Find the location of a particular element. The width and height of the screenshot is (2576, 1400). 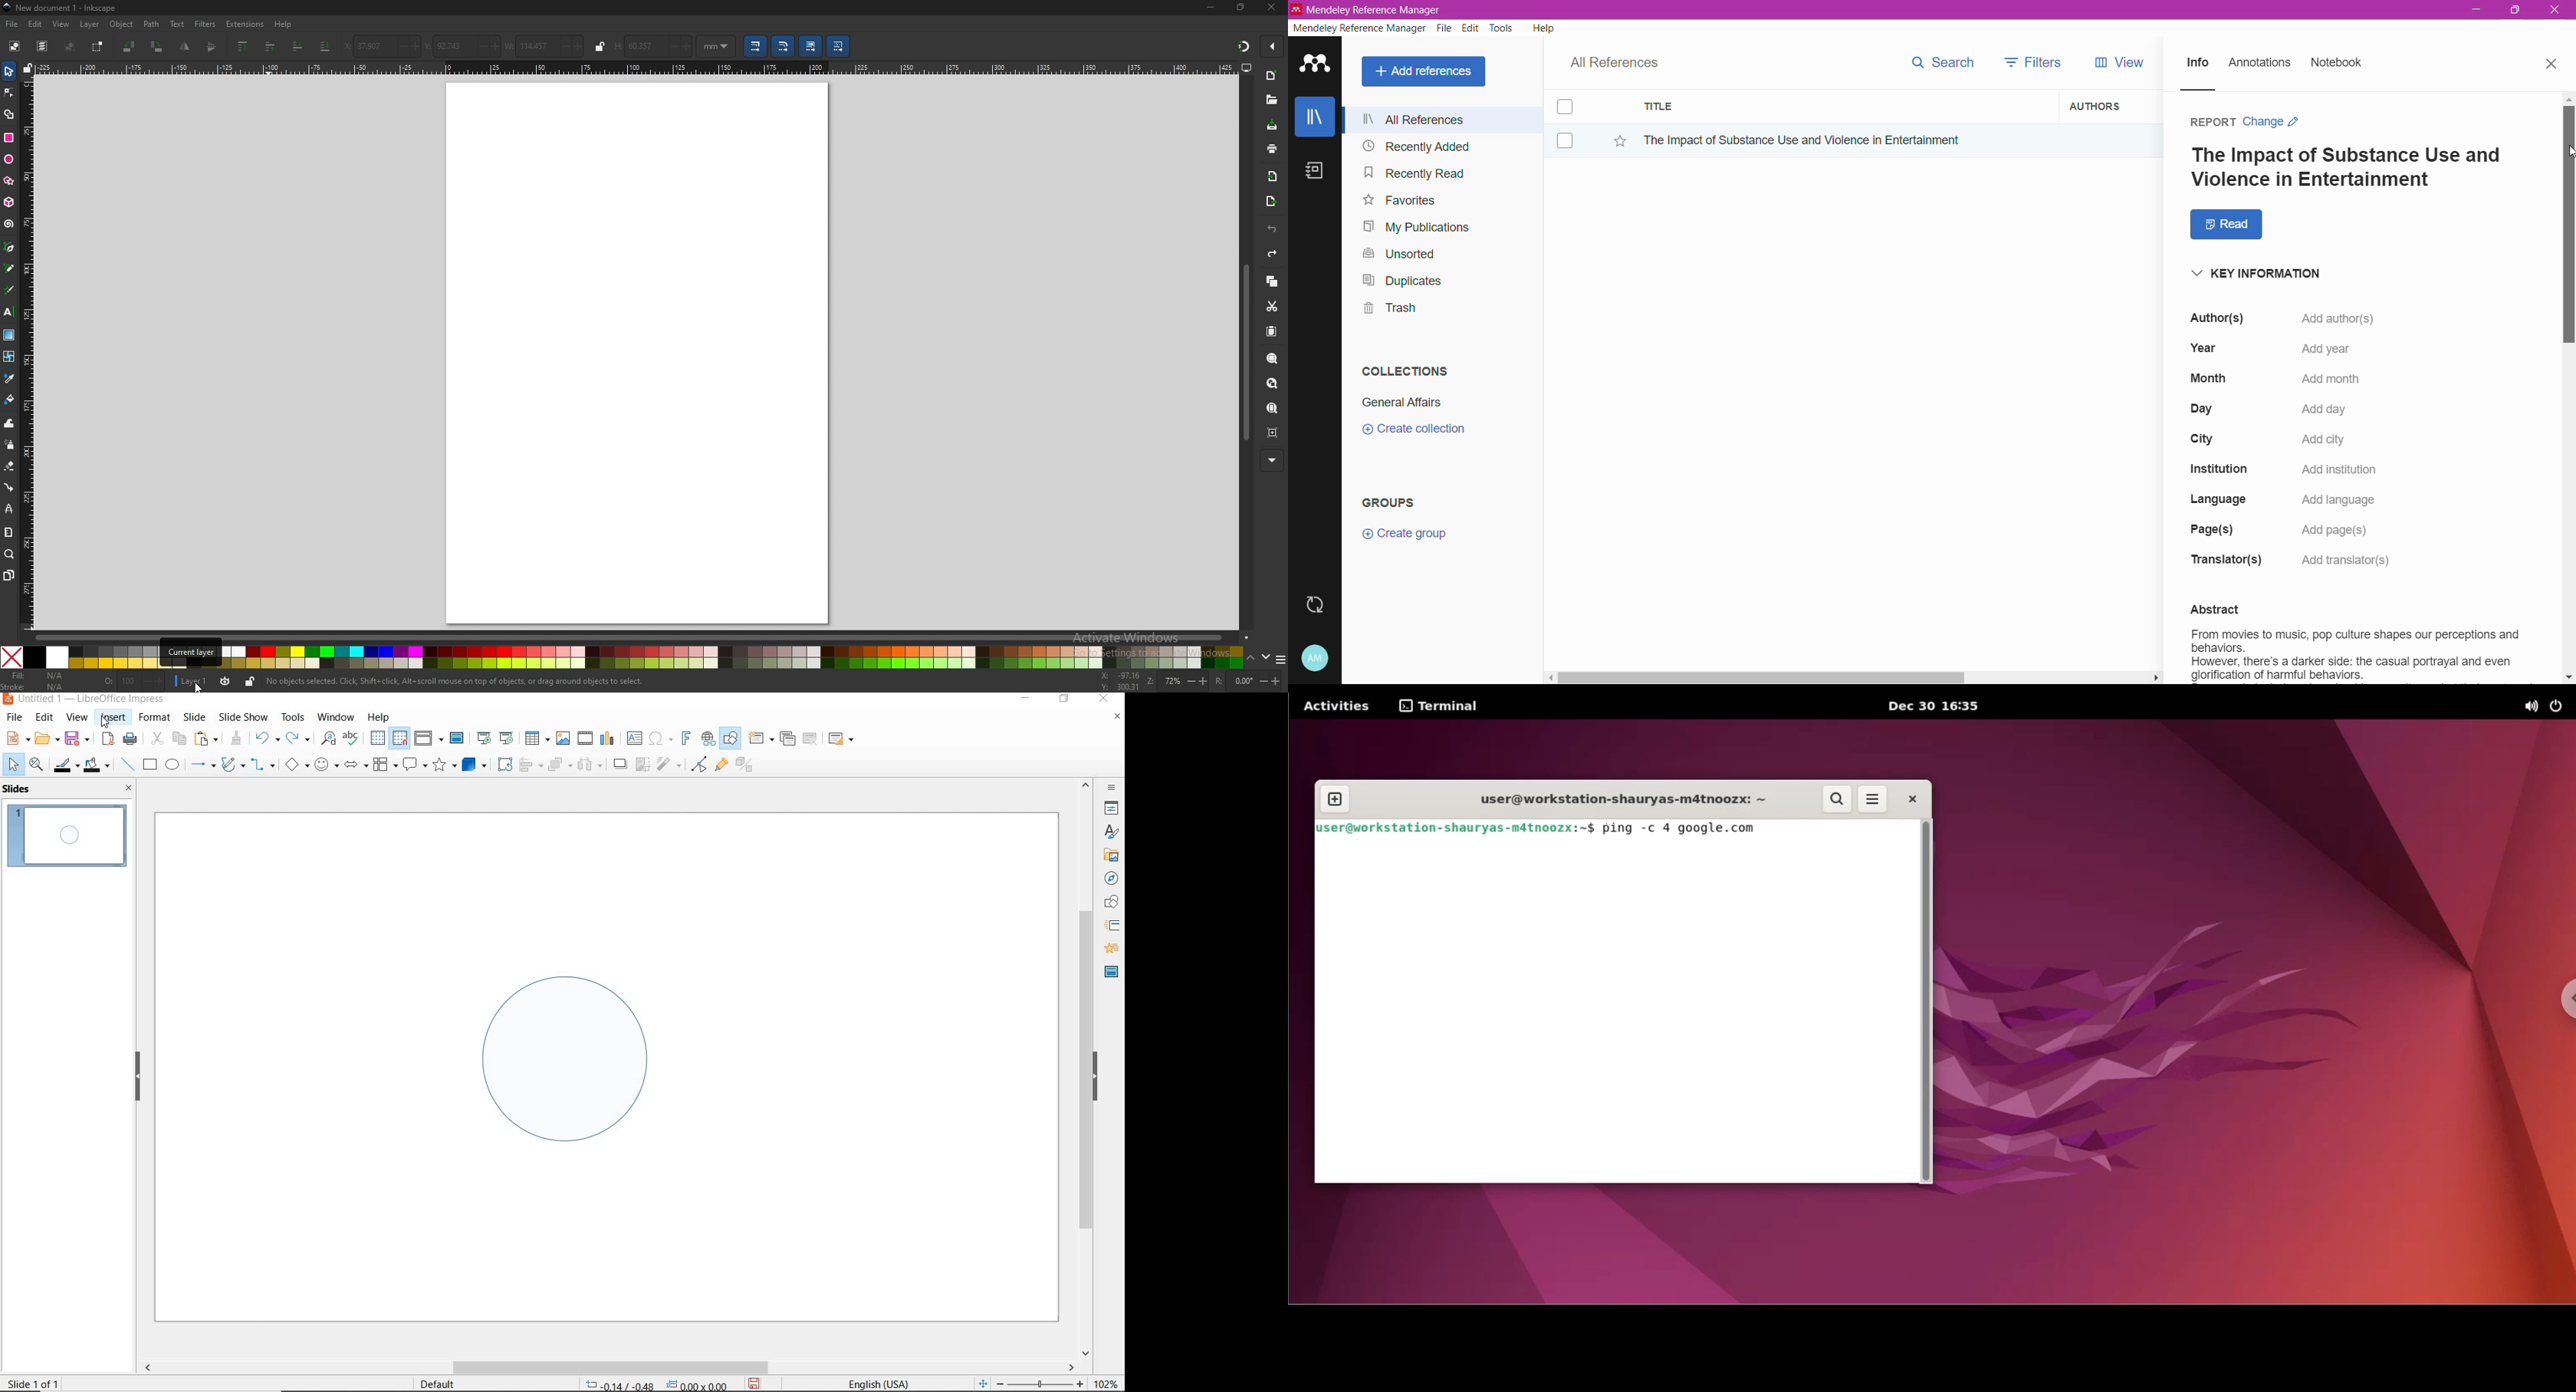

decrease is located at coordinates (563, 46).